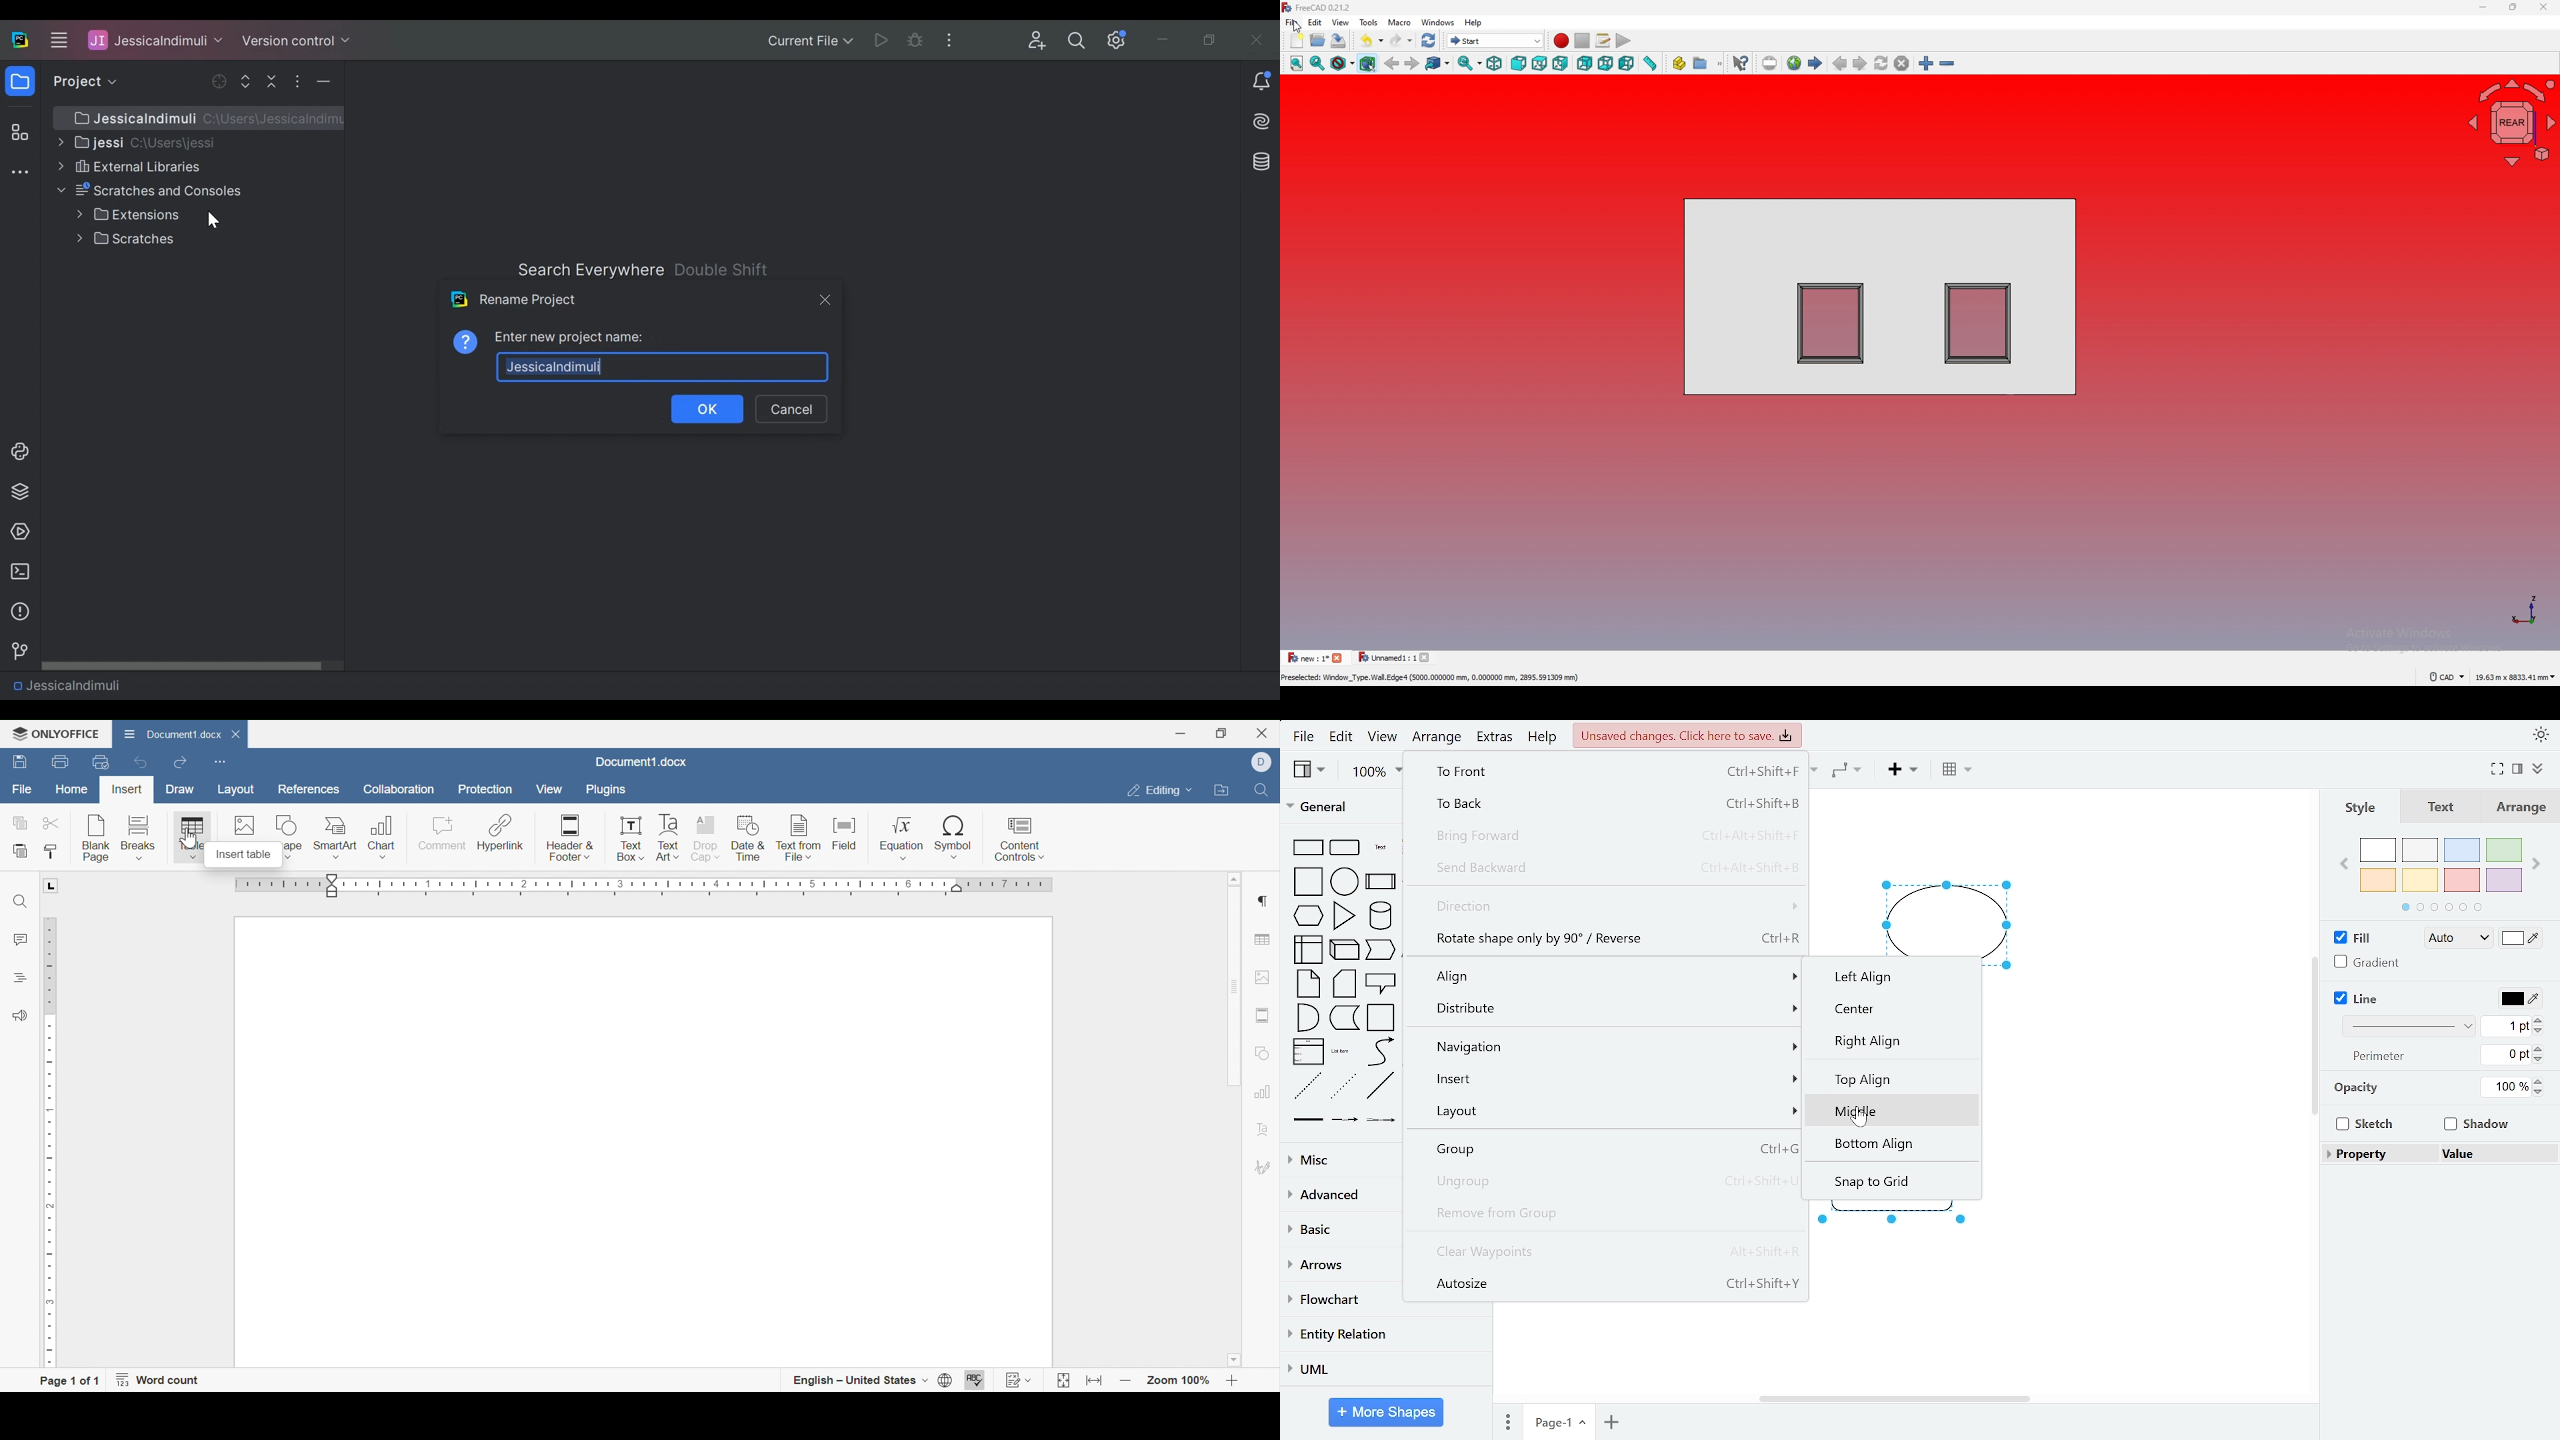 The height and width of the screenshot is (1456, 2576). Describe the element at coordinates (1708, 63) in the screenshot. I see `make group` at that location.